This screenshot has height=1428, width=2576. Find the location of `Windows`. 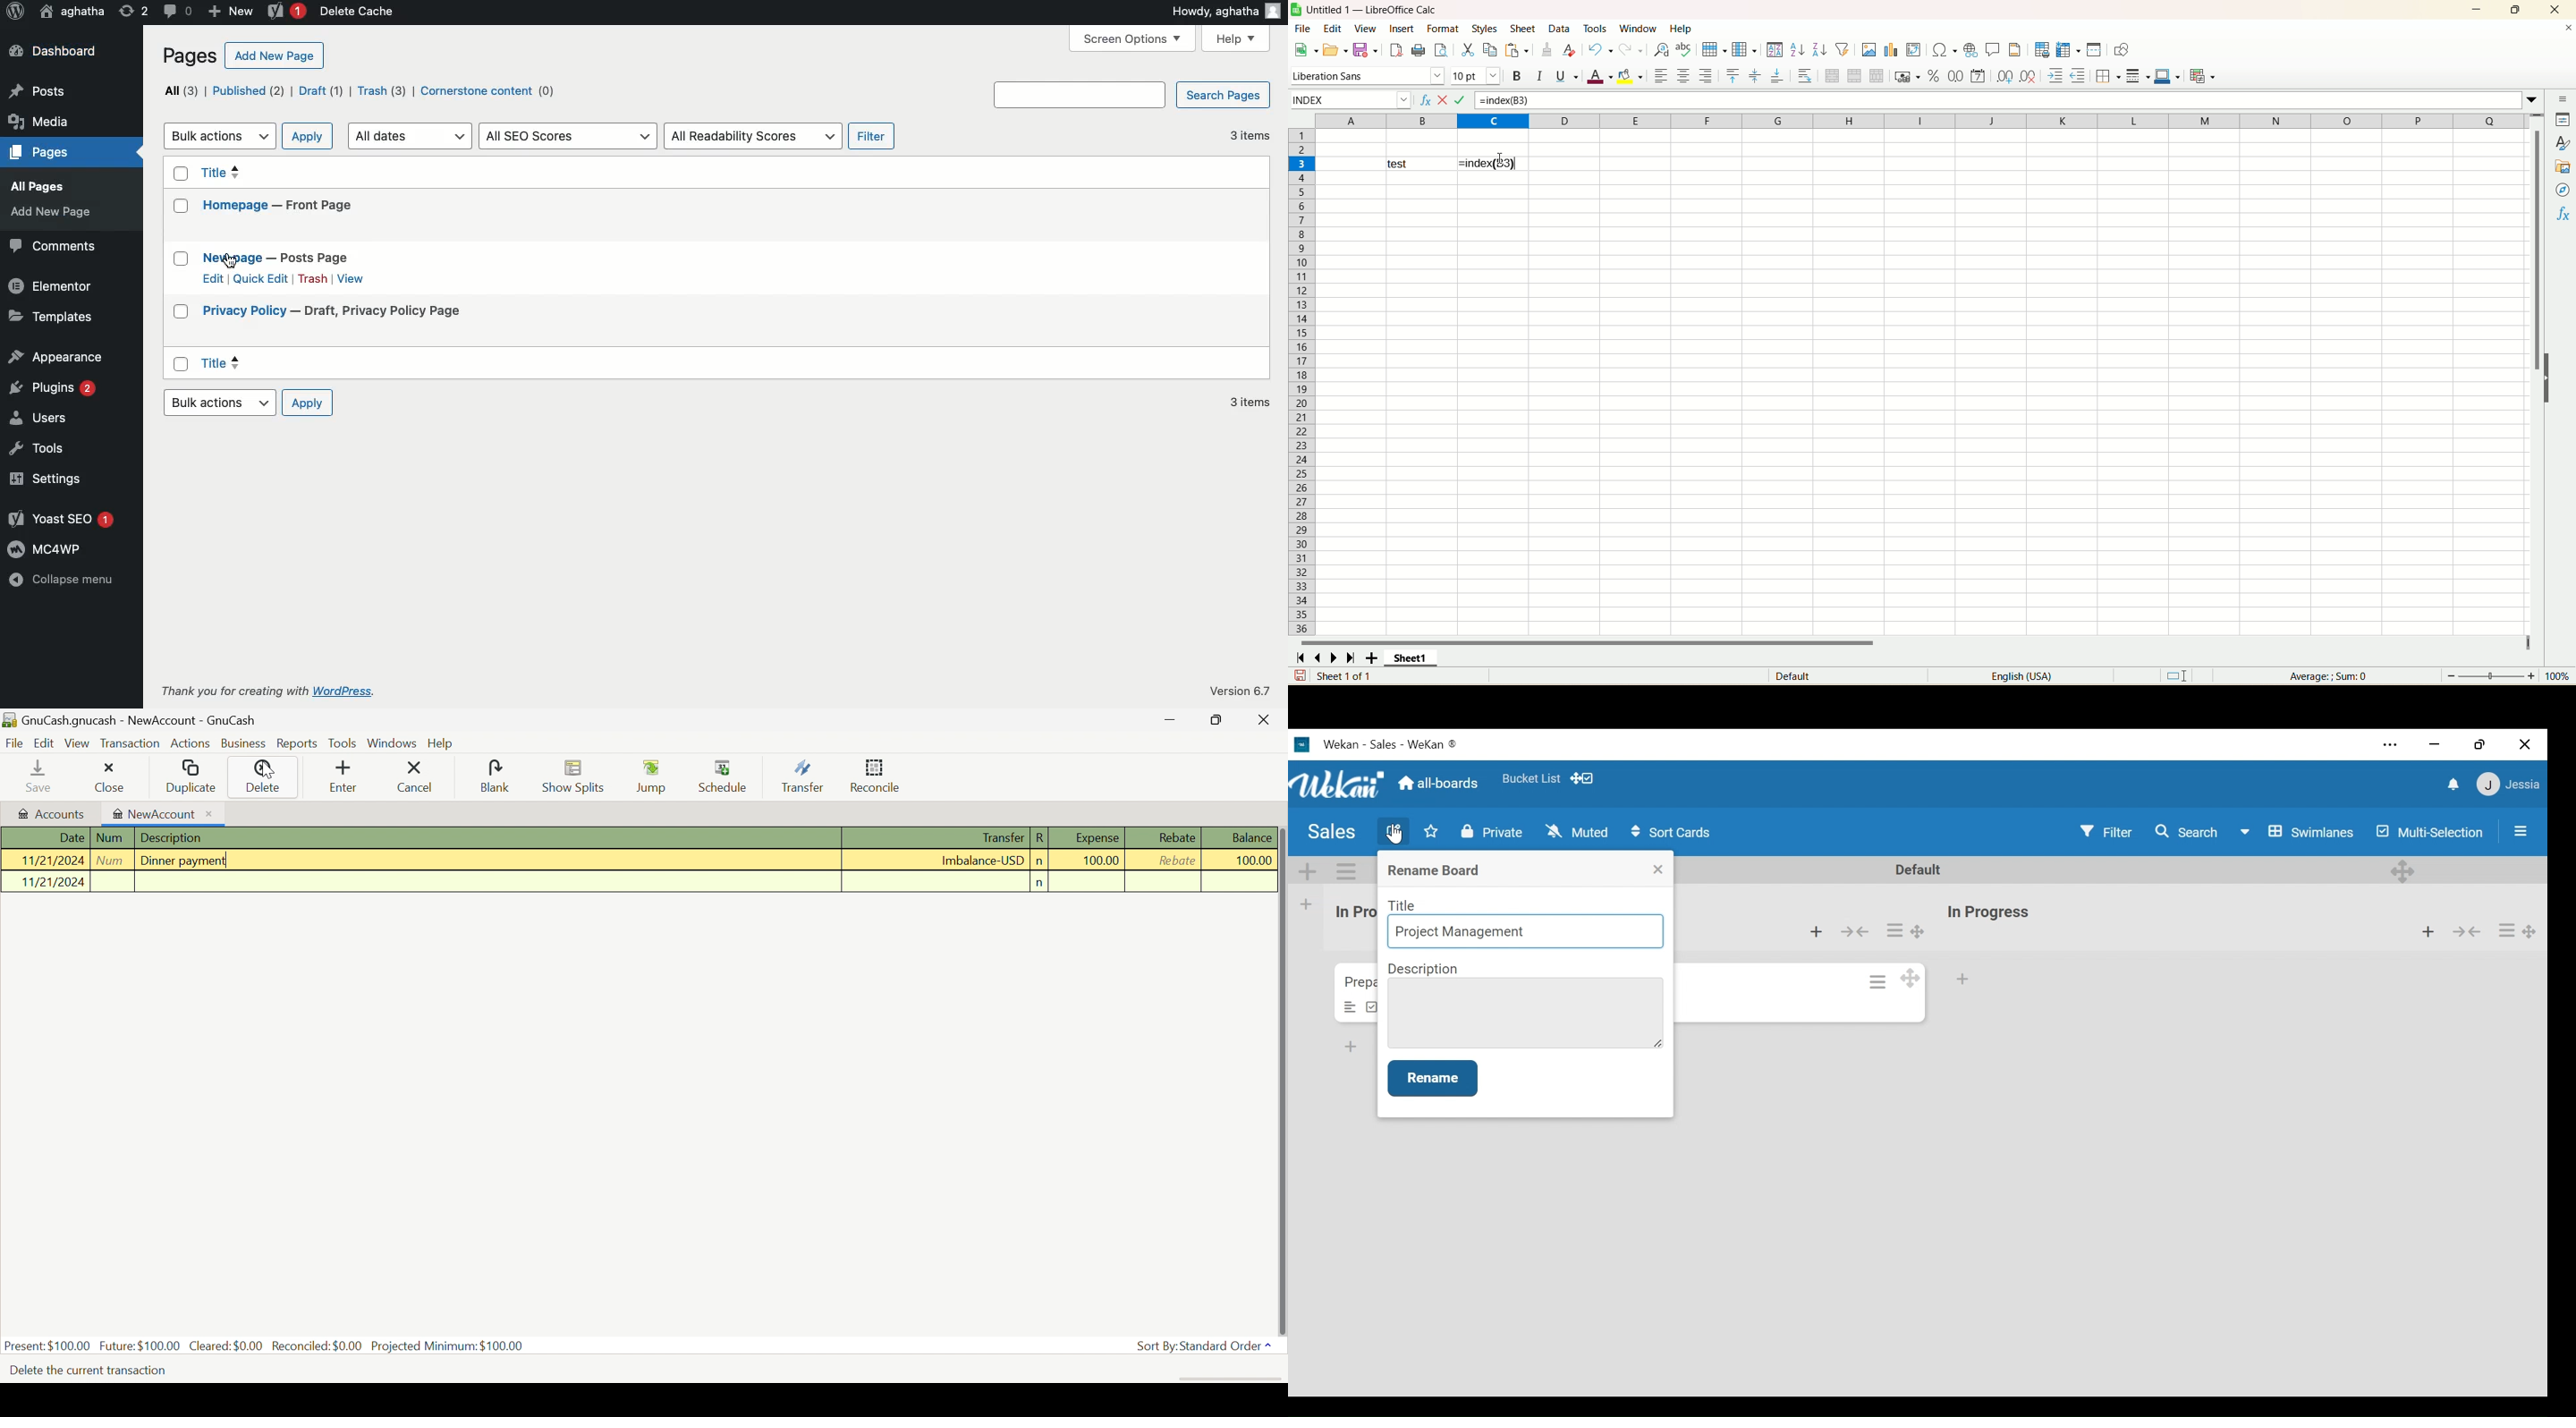

Windows is located at coordinates (393, 743).